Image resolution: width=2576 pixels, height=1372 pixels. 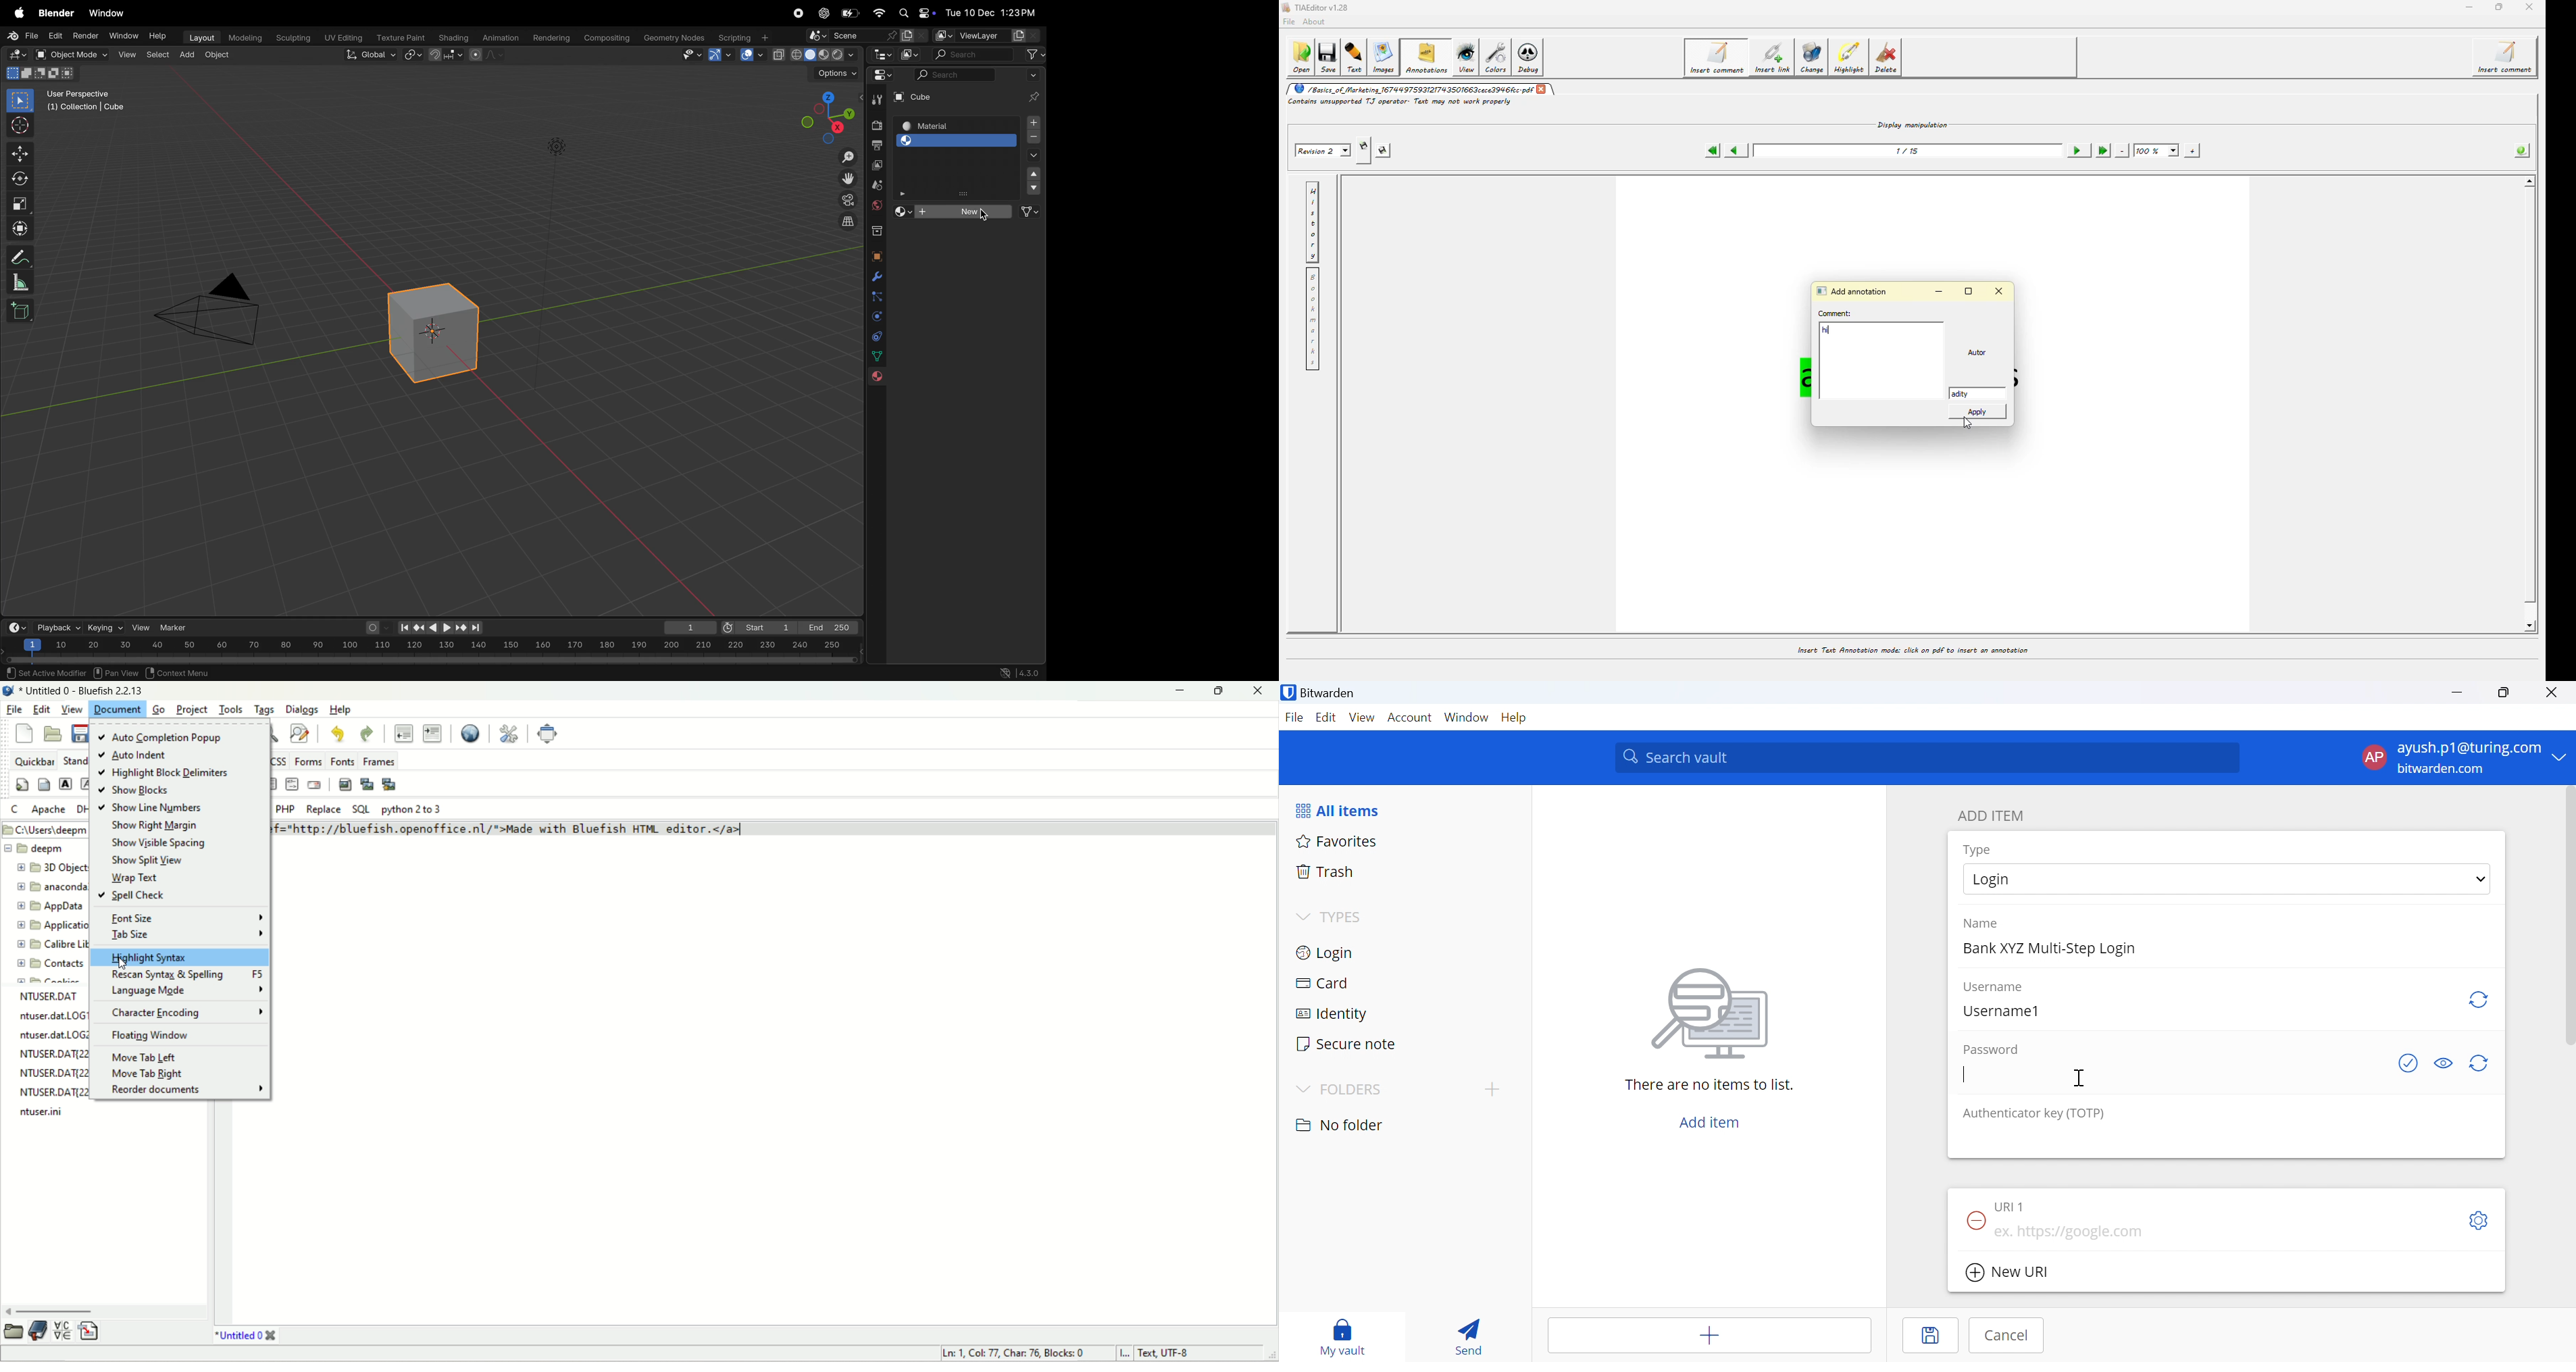 What do you see at coordinates (1499, 57) in the screenshot?
I see `colors` at bounding box center [1499, 57].